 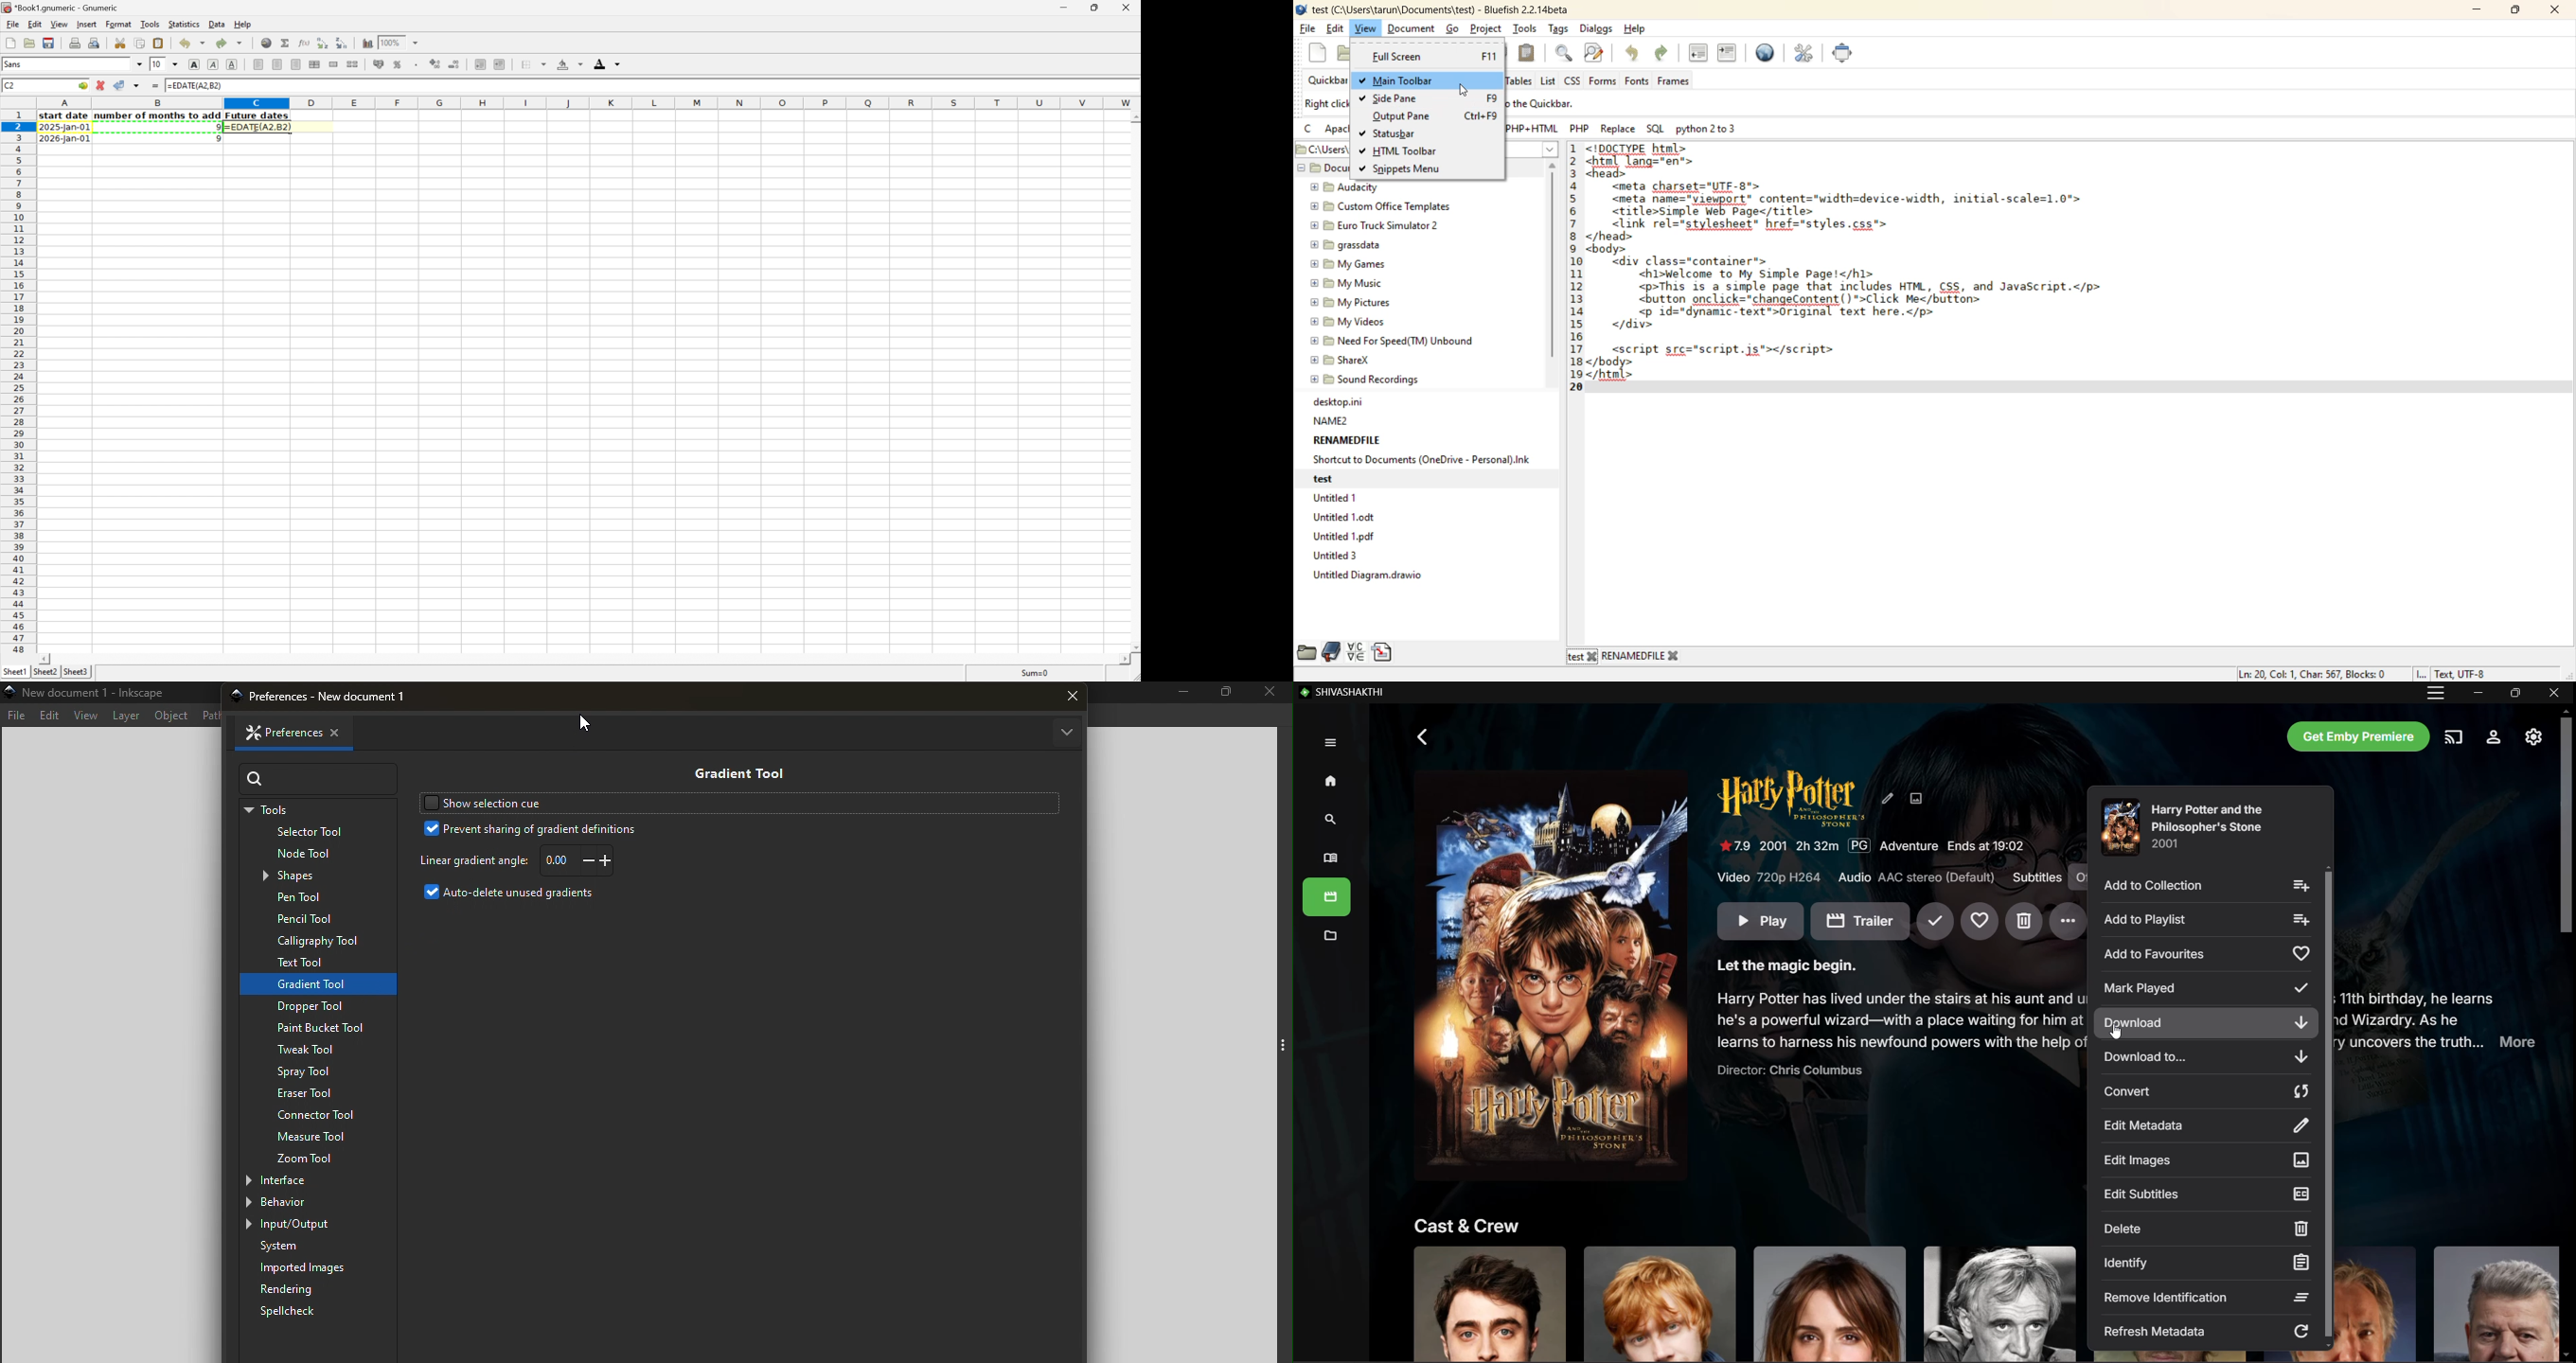 I want to click on dialogs, so click(x=1596, y=28).